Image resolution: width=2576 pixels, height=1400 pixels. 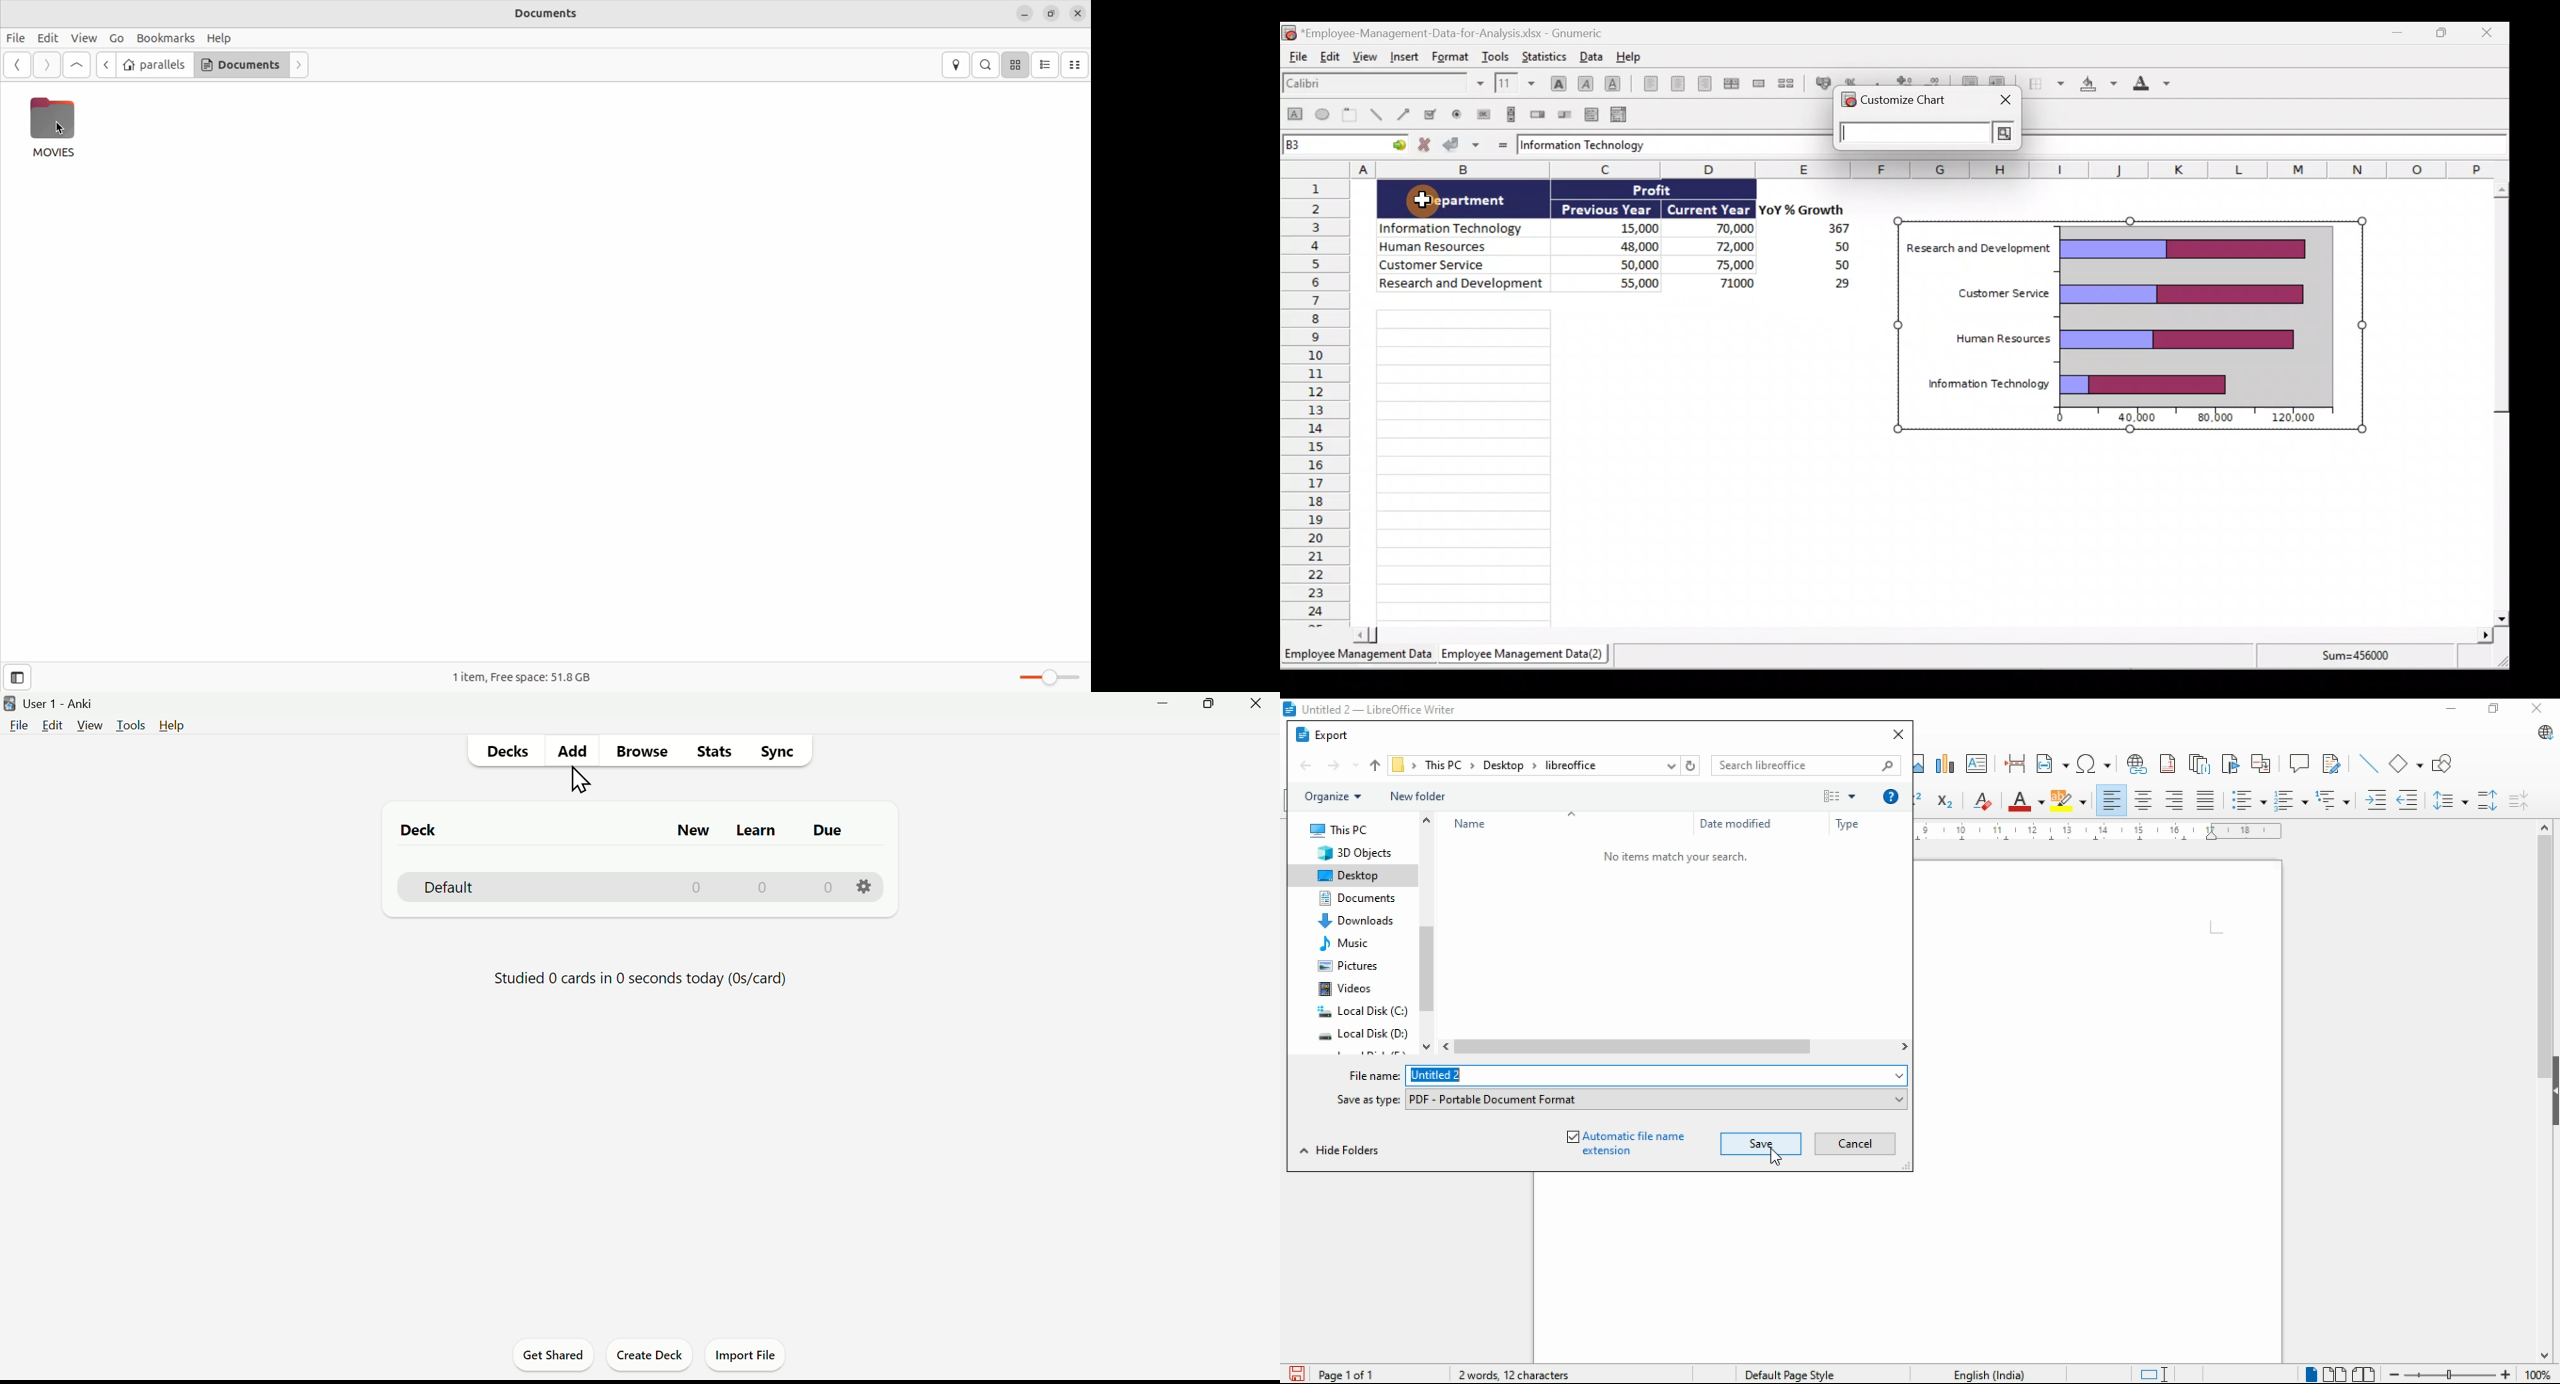 What do you see at coordinates (2250, 801) in the screenshot?
I see `toggle ordered list` at bounding box center [2250, 801].